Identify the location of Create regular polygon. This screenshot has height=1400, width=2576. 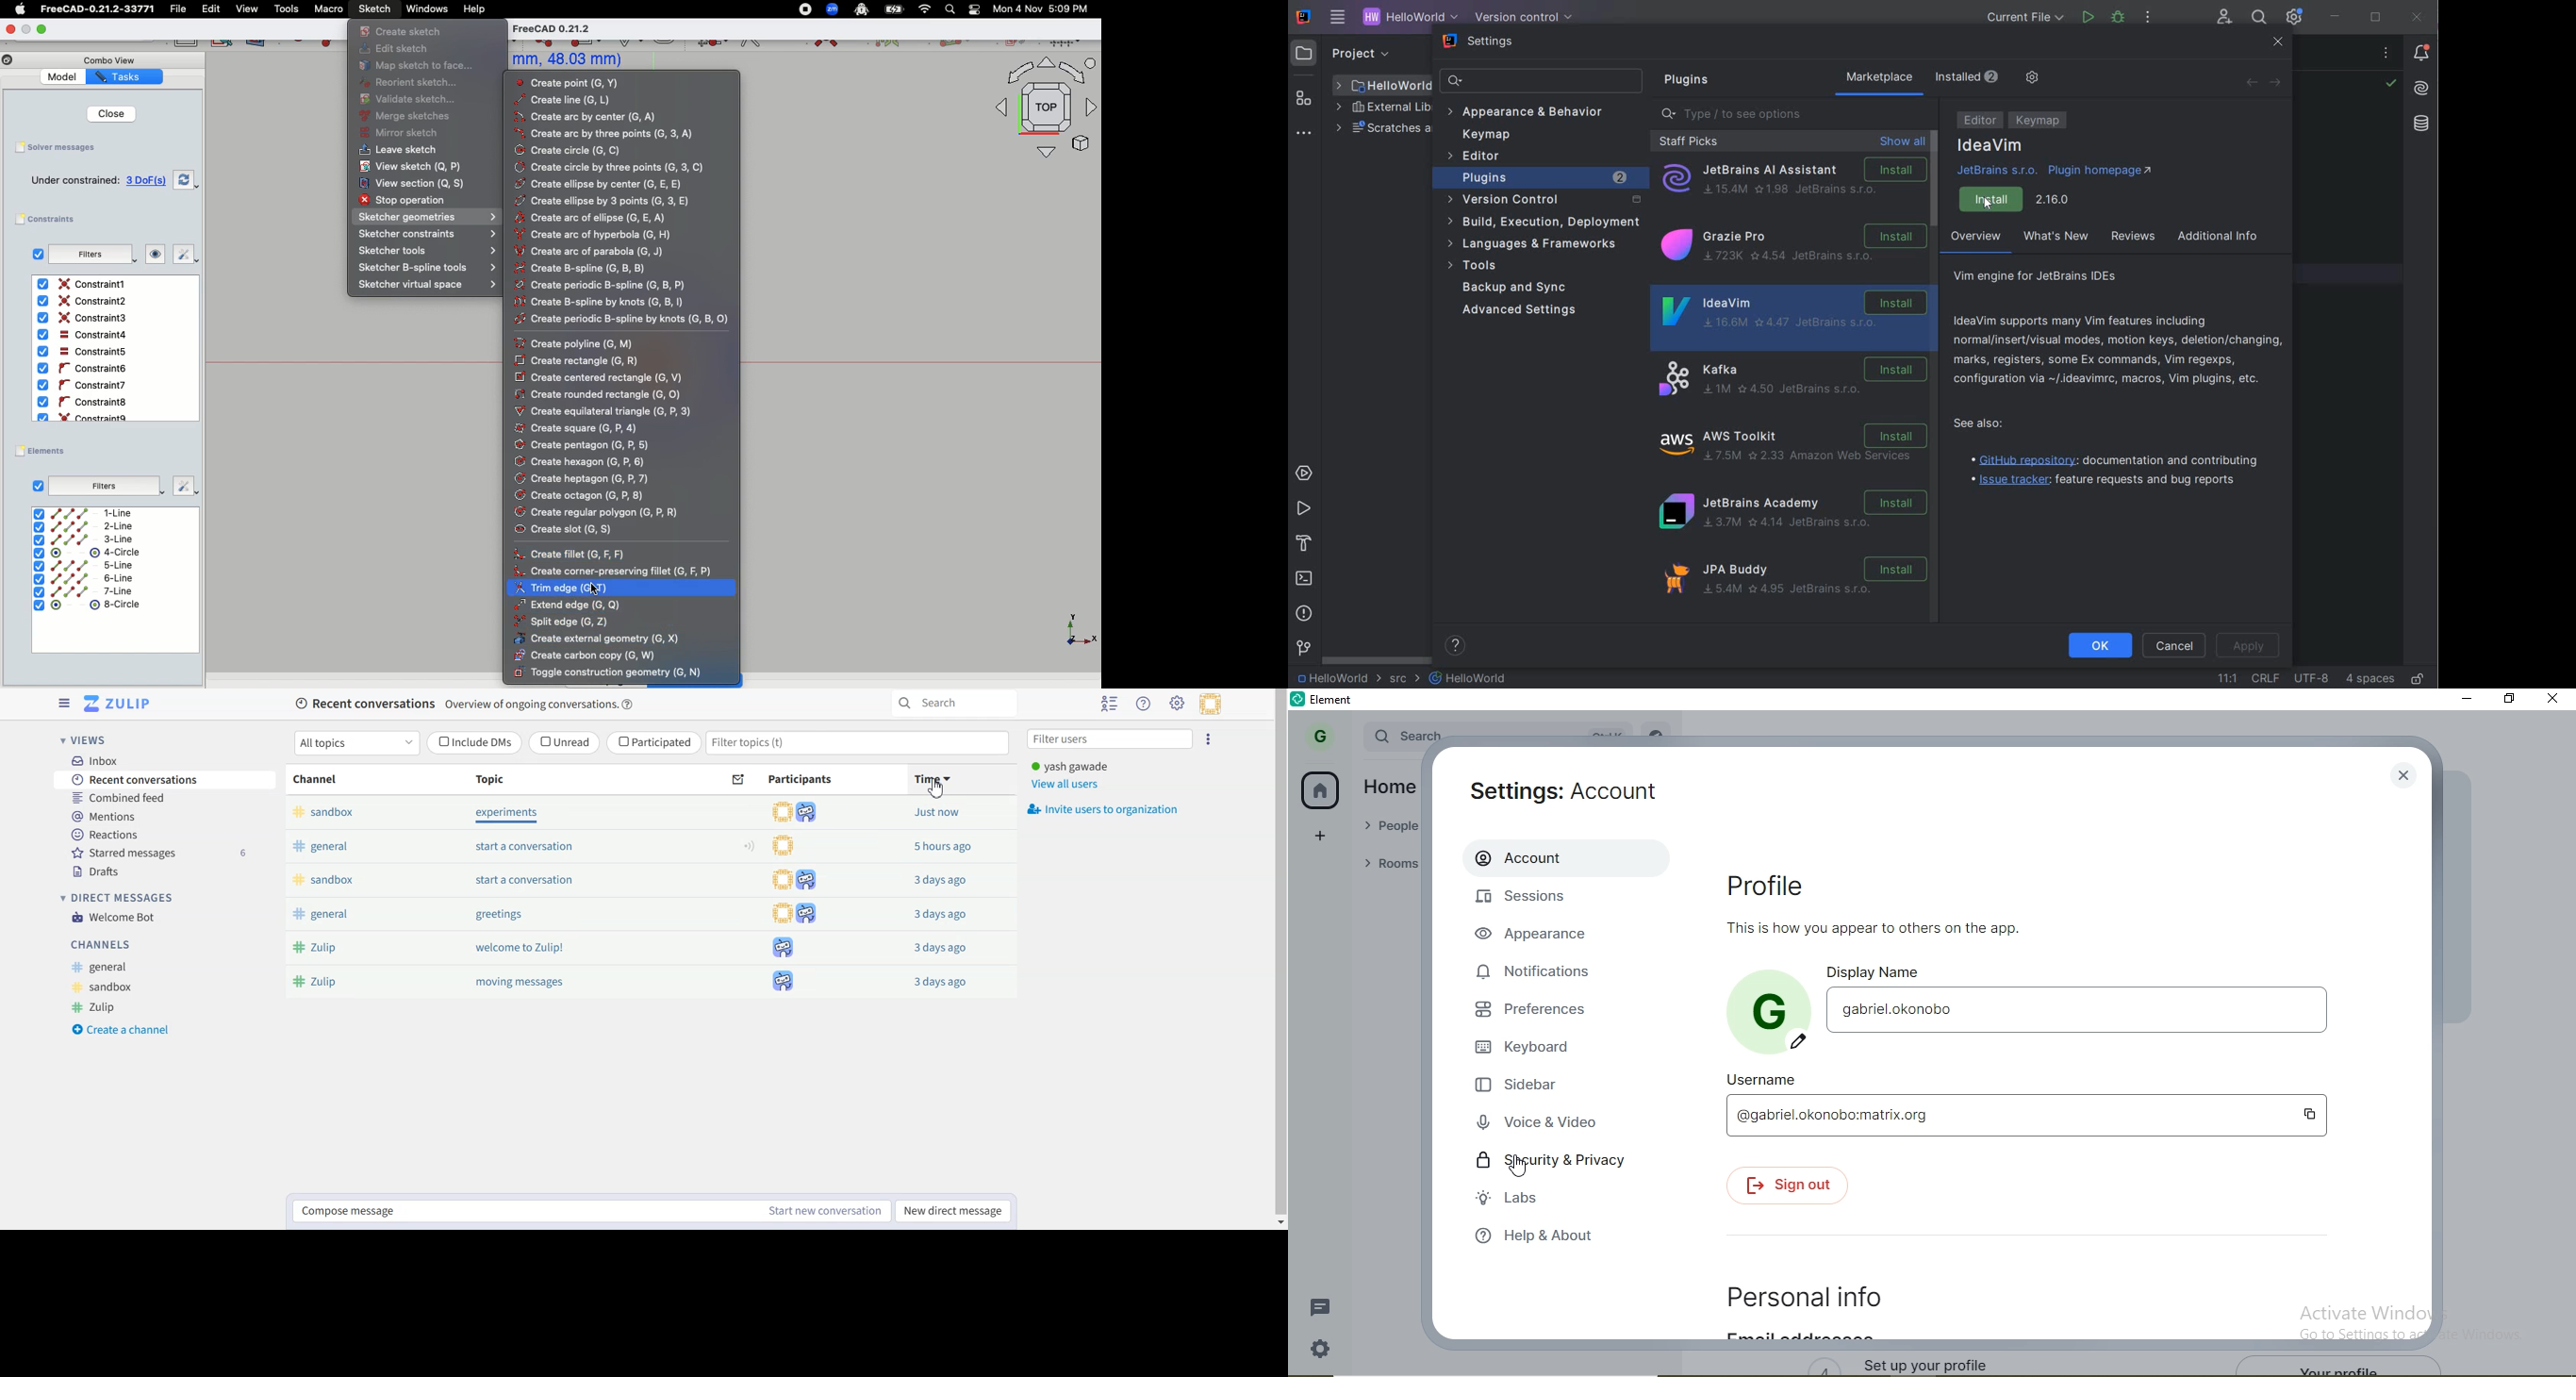
(597, 513).